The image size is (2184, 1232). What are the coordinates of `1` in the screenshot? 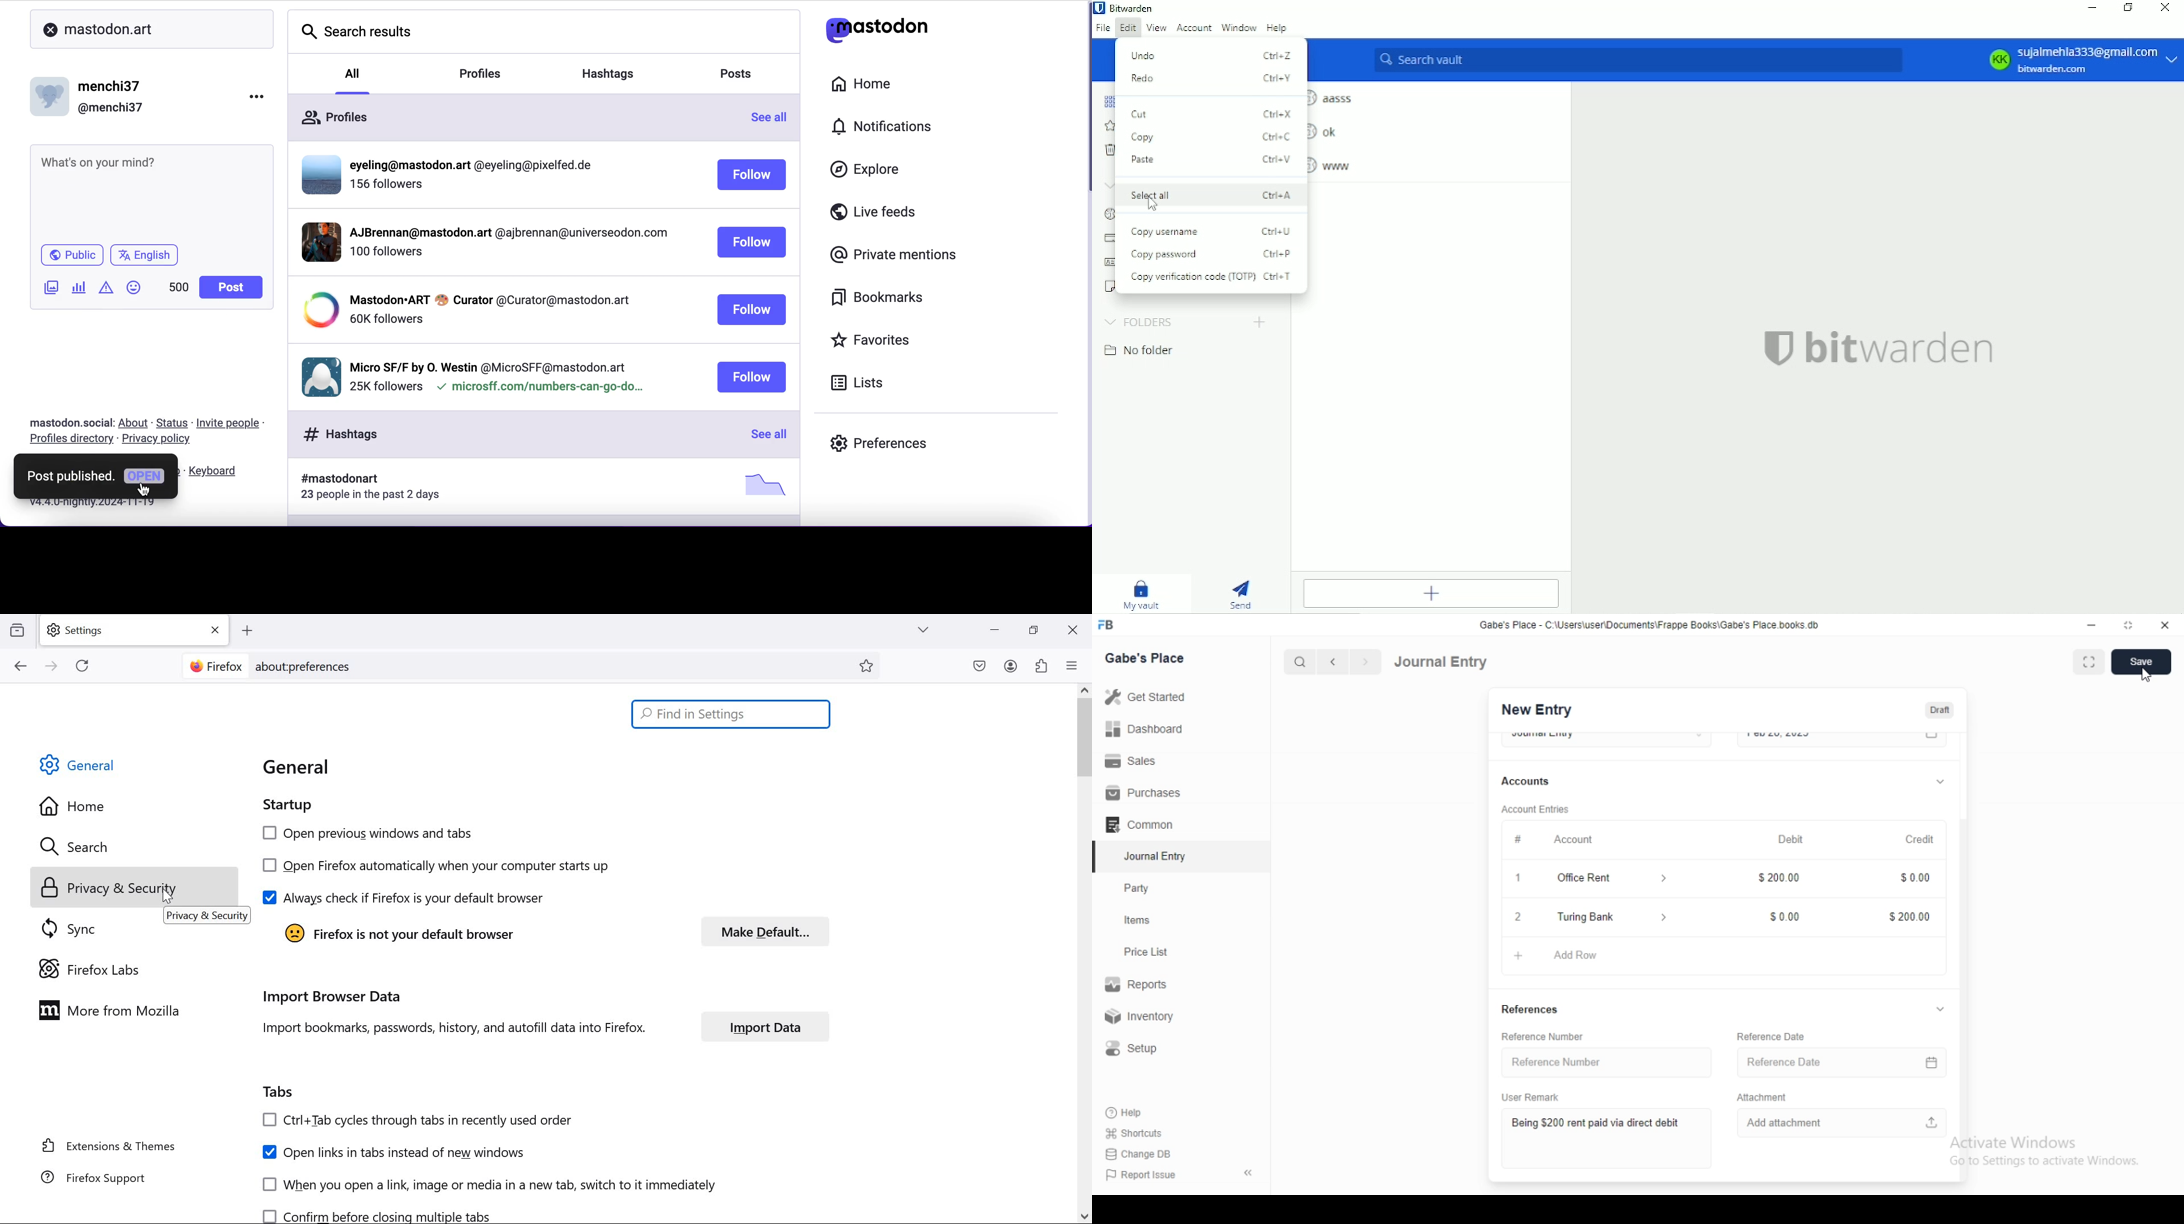 It's located at (1517, 876).